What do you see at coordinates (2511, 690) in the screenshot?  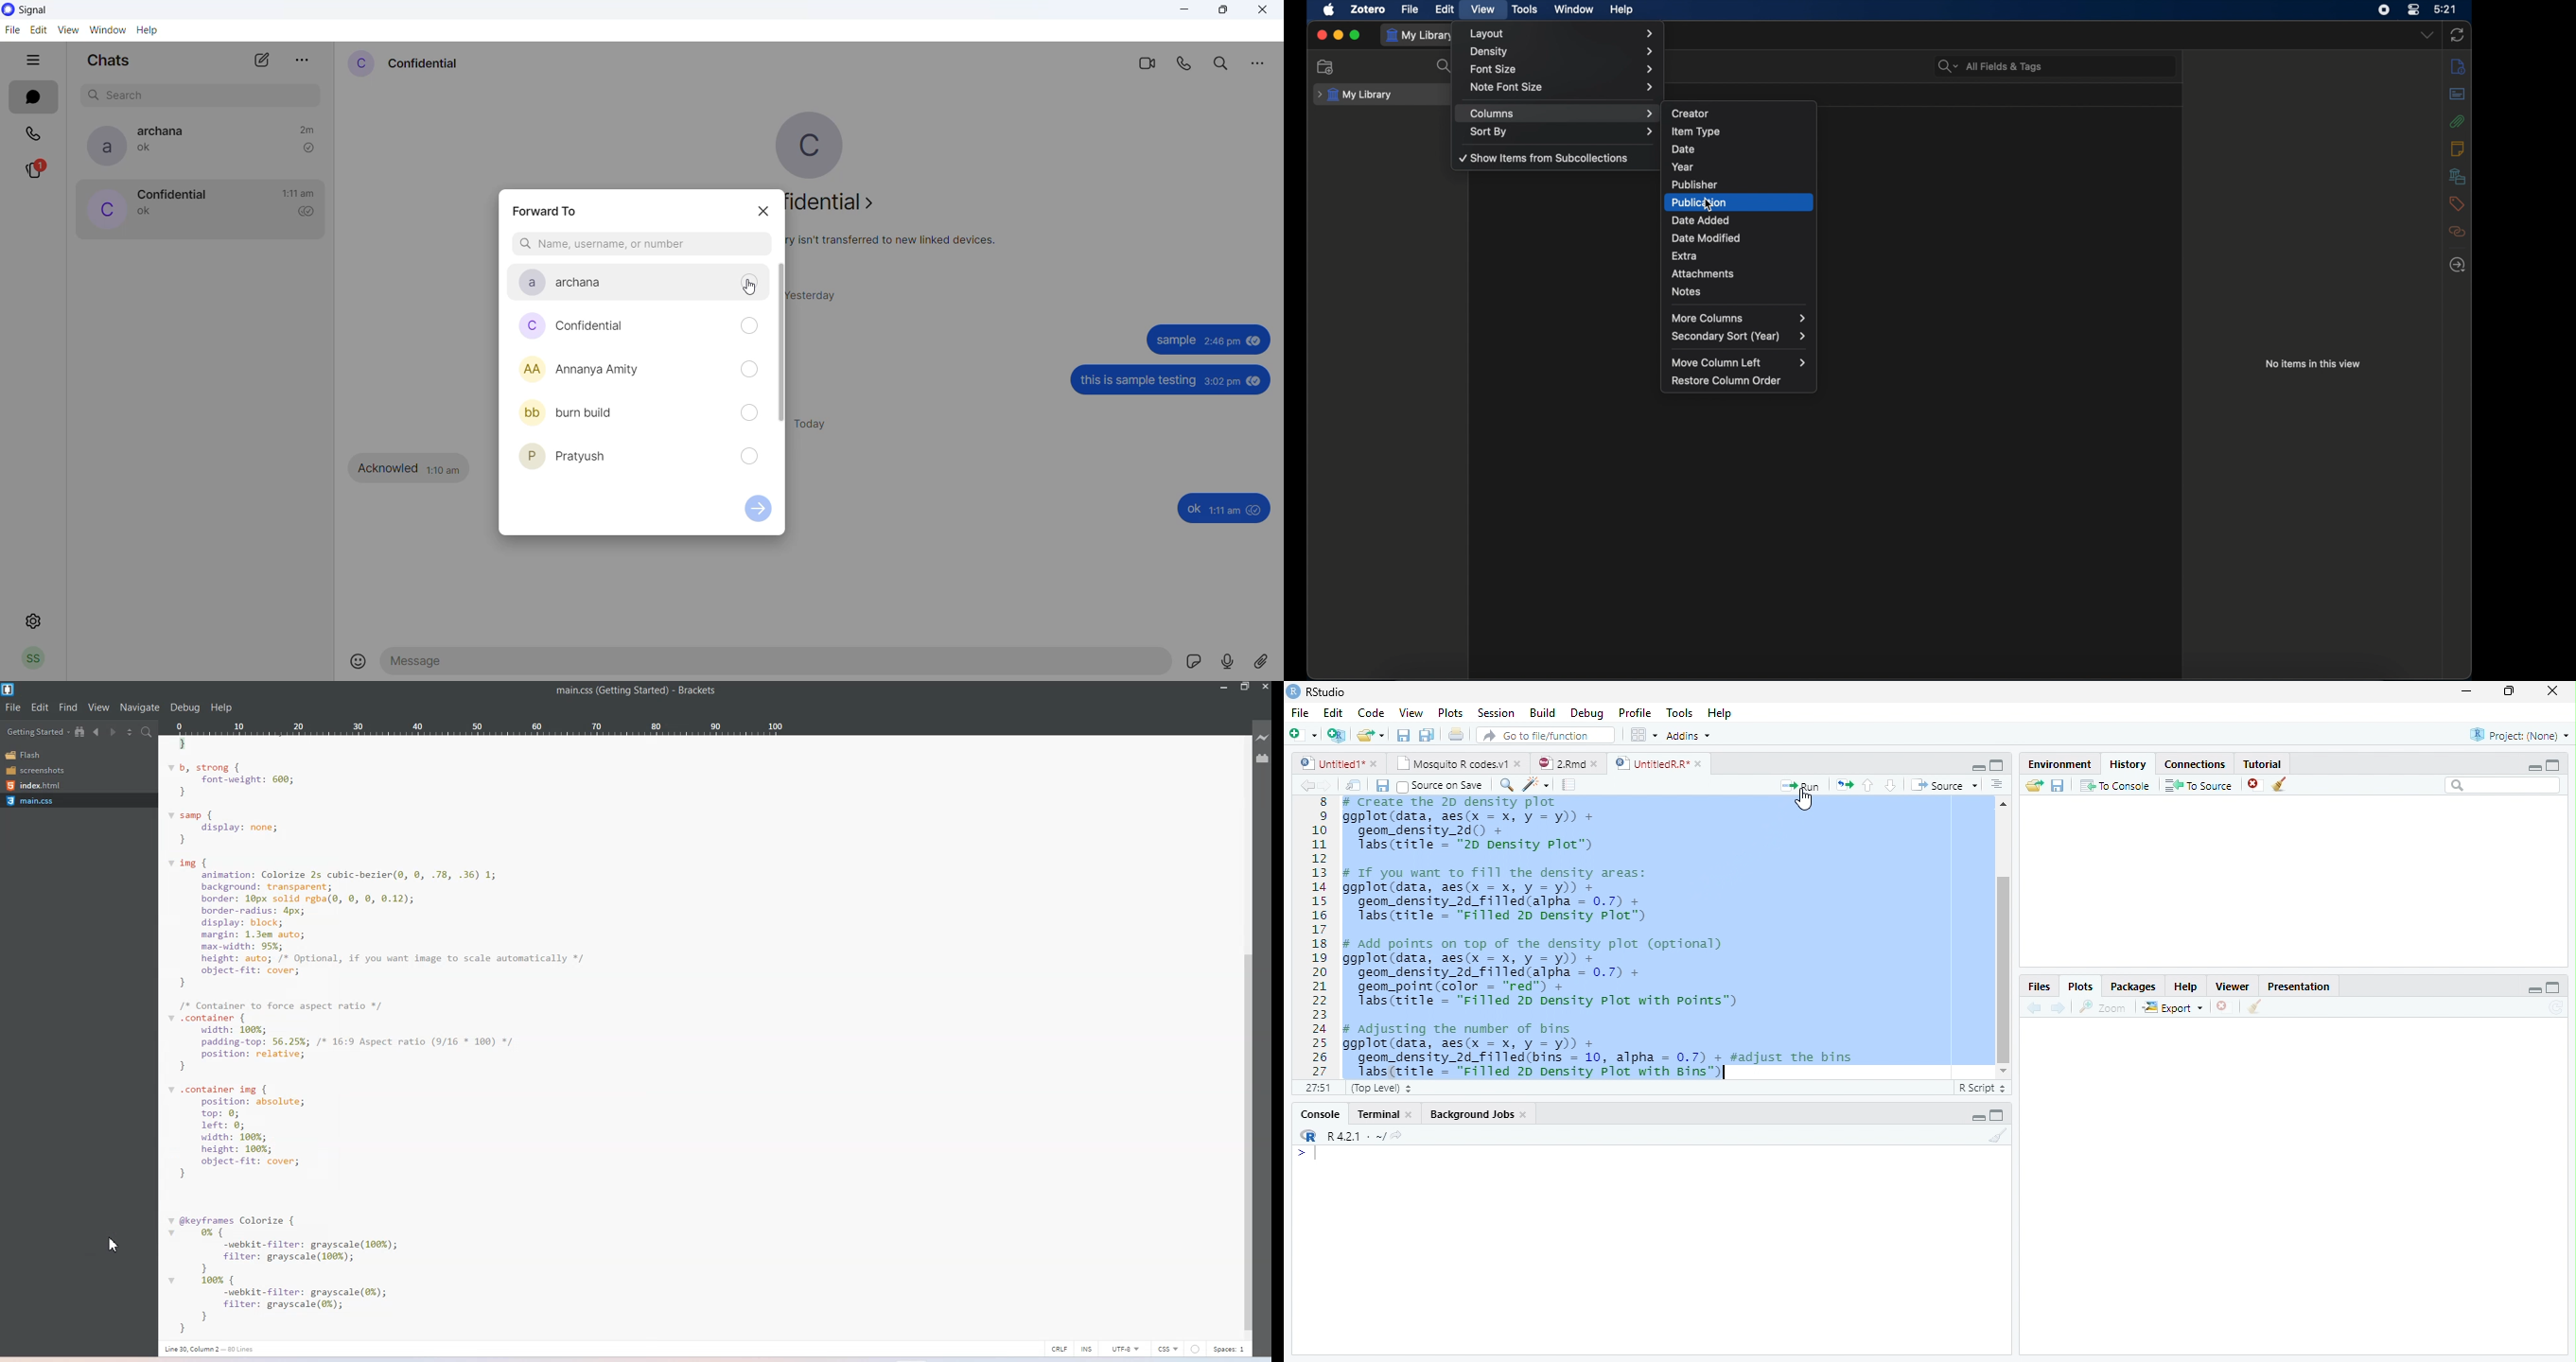 I see `maximize` at bounding box center [2511, 690].